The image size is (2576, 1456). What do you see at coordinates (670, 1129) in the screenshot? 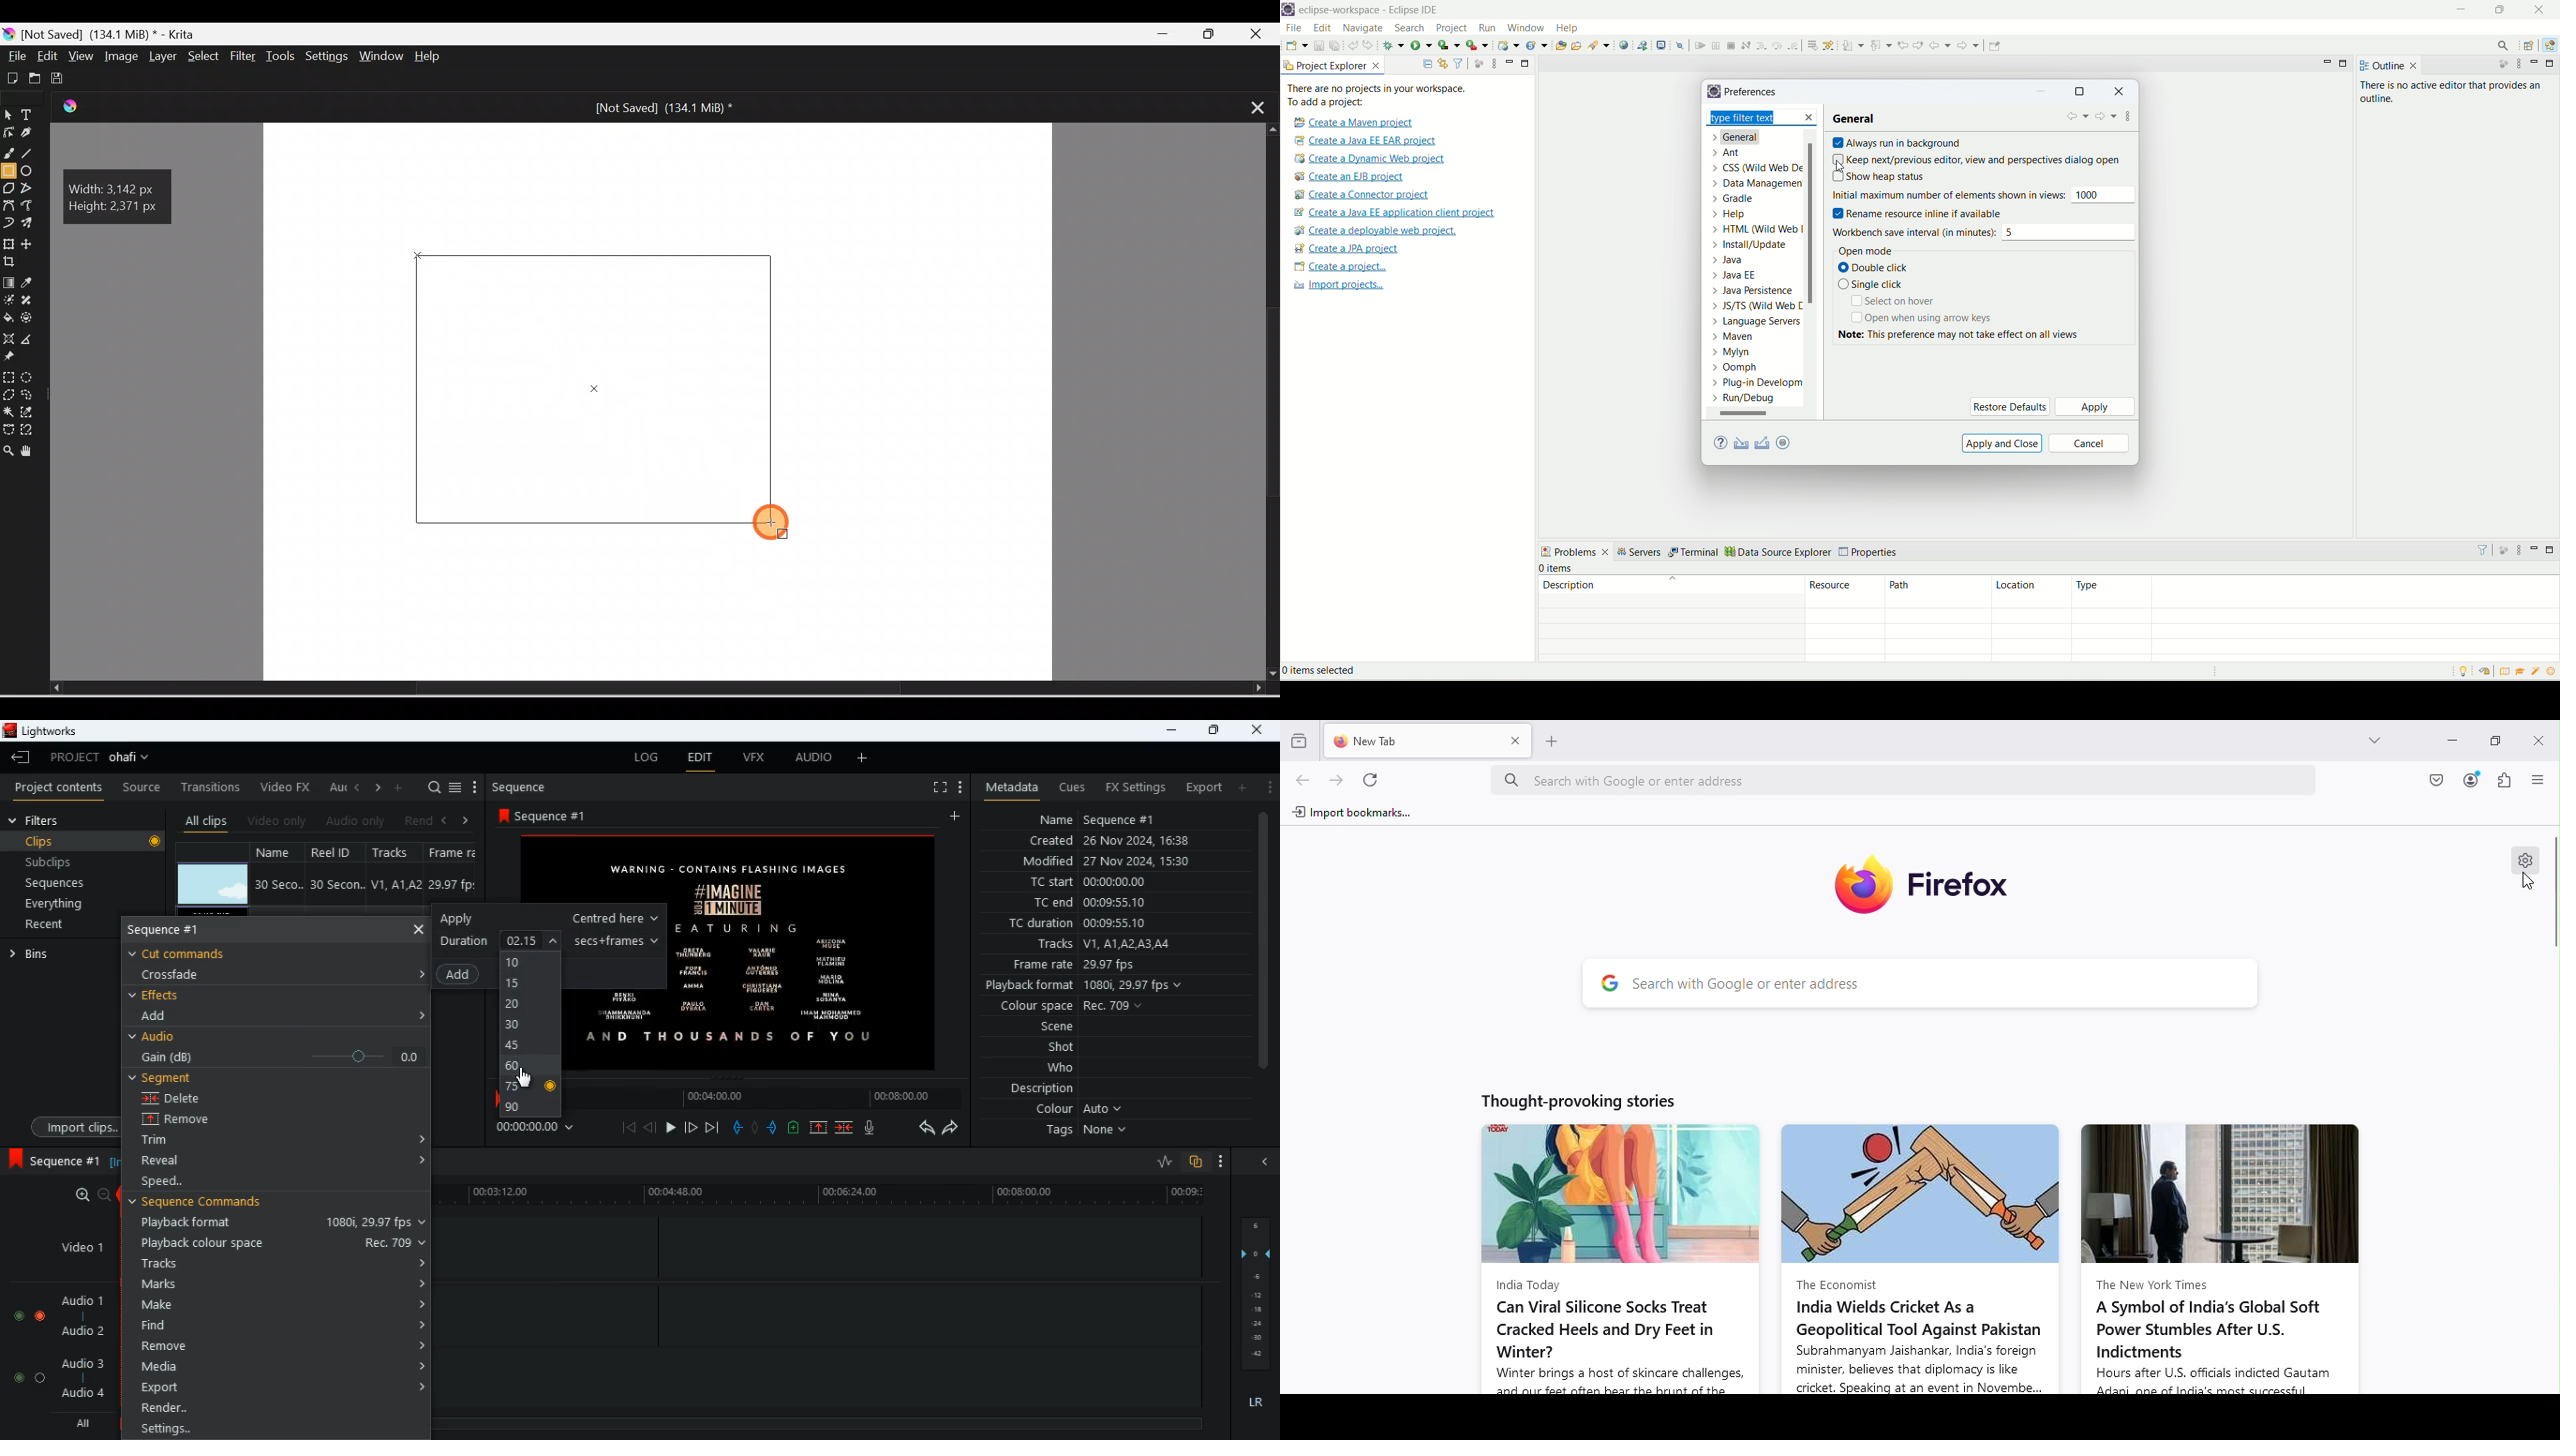
I see `play` at bounding box center [670, 1129].